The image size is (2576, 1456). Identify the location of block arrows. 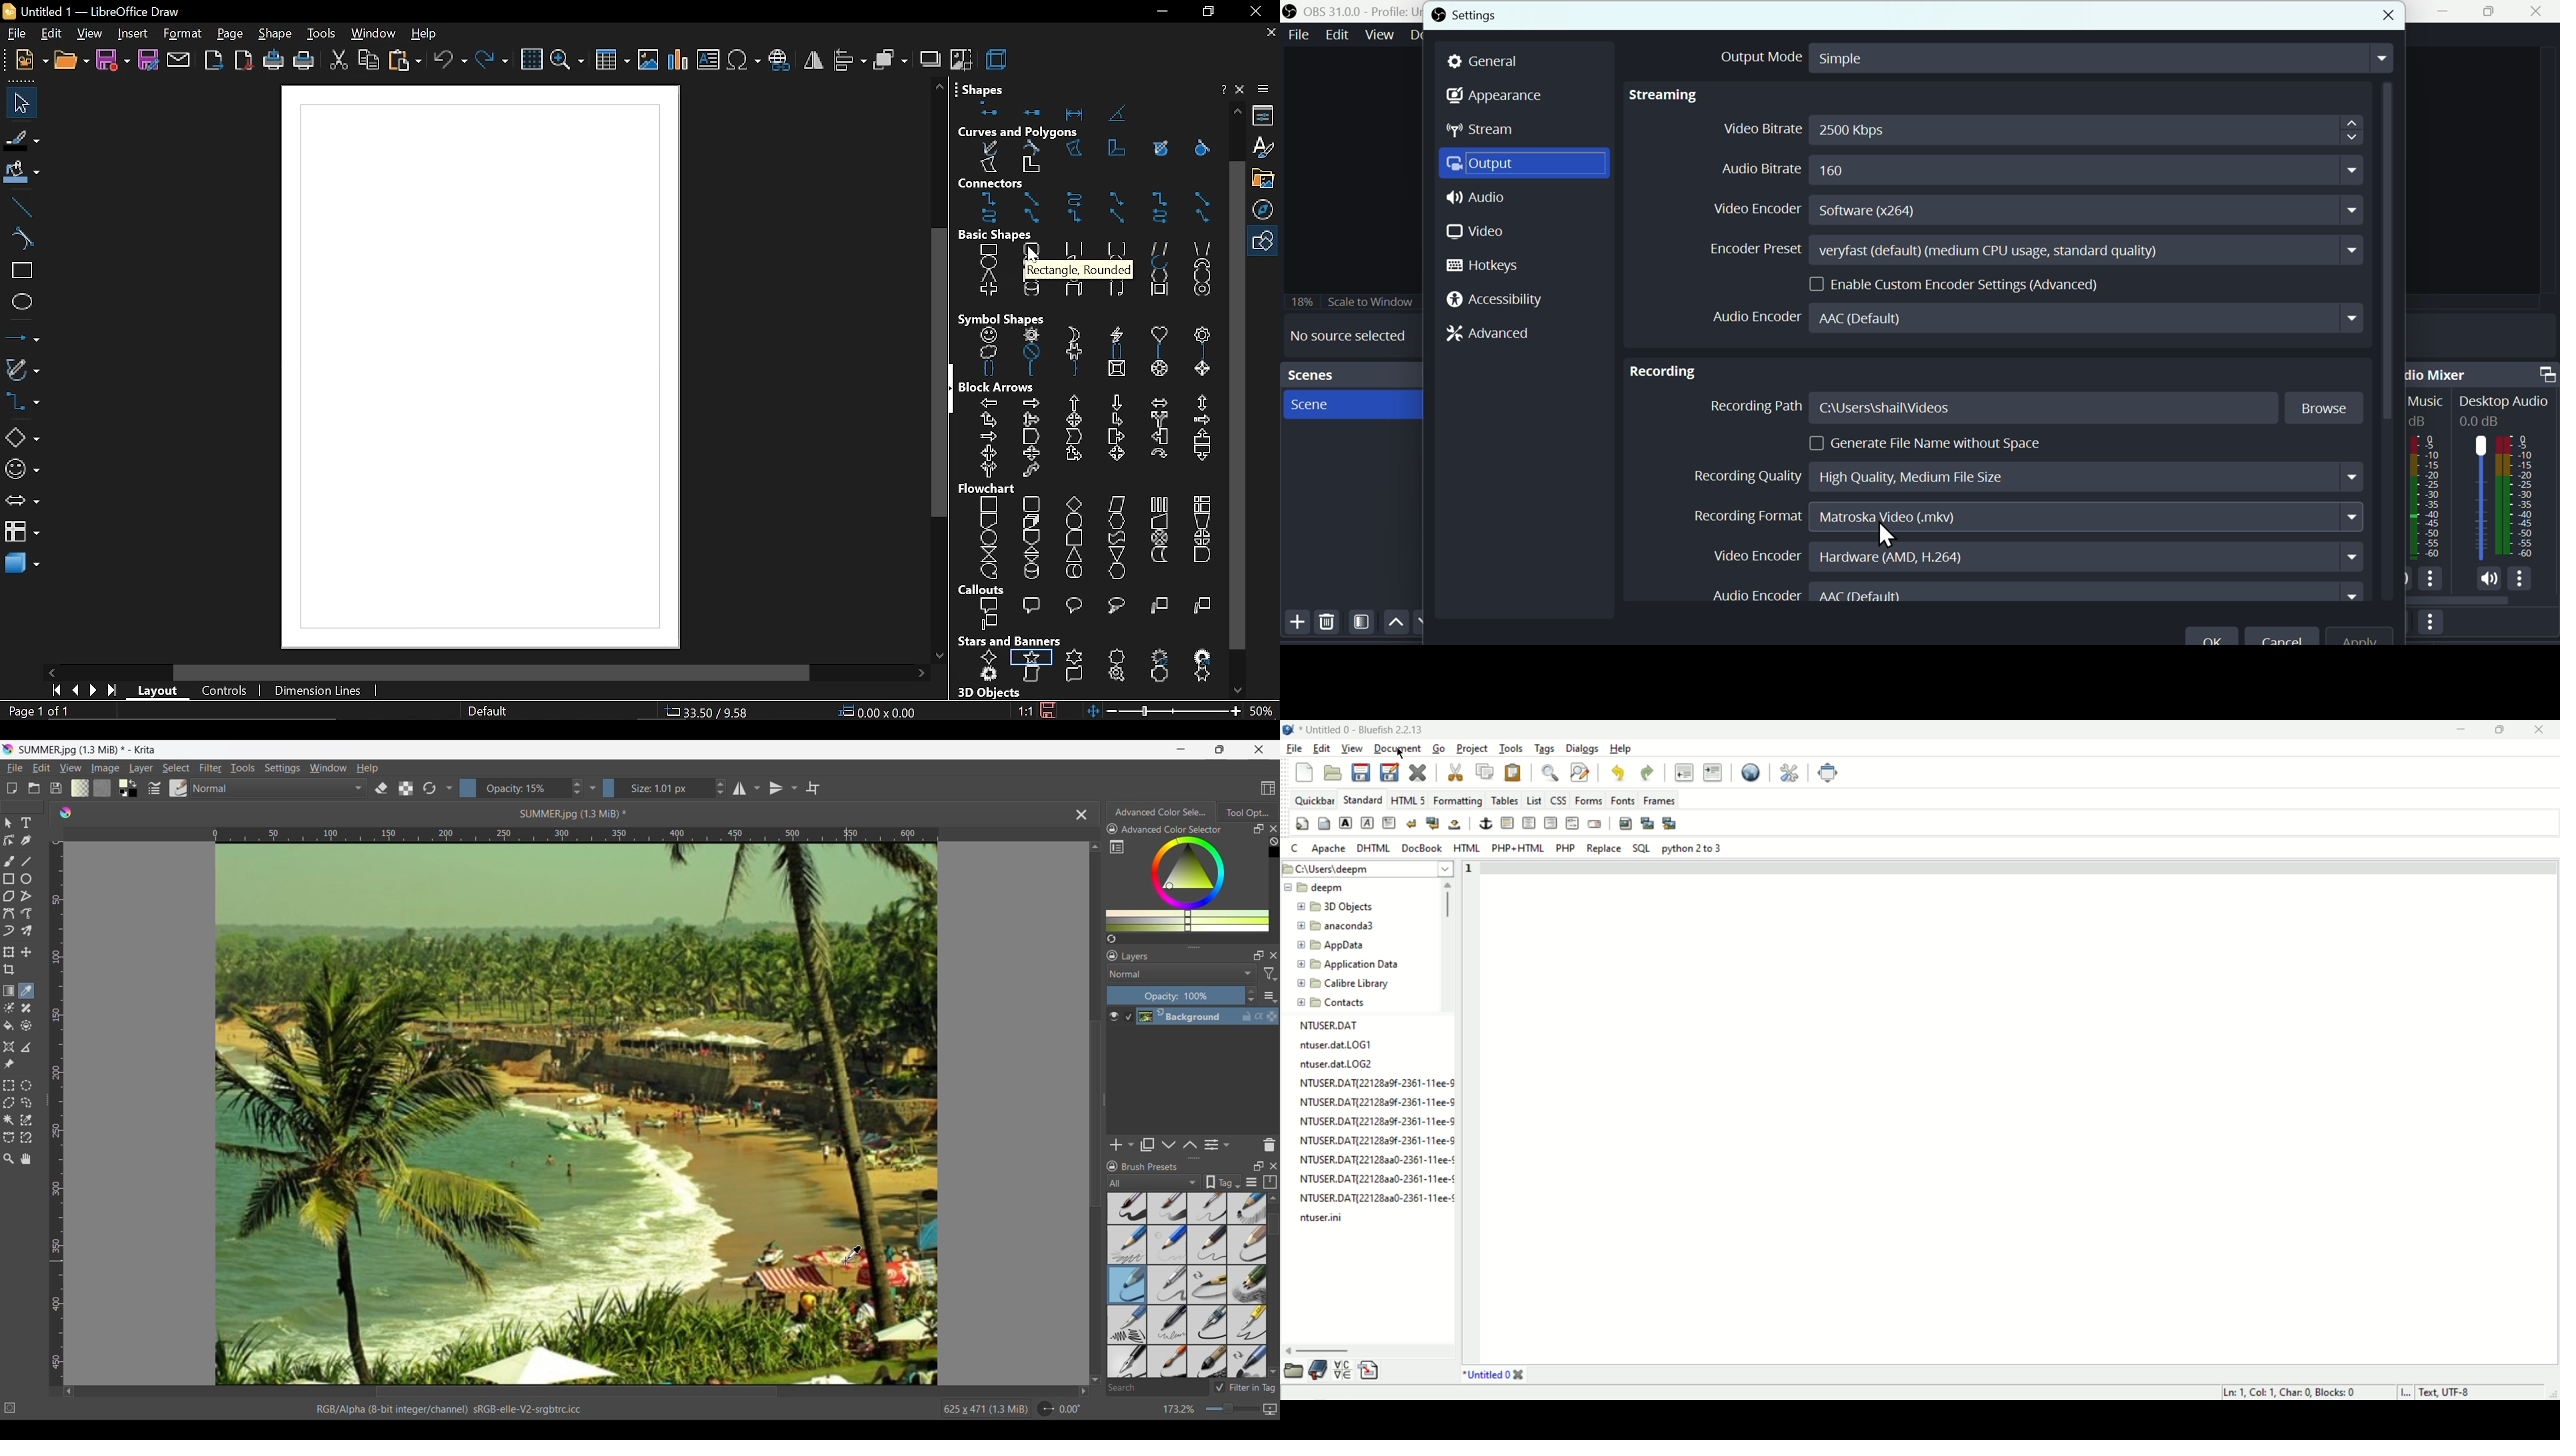
(1090, 438).